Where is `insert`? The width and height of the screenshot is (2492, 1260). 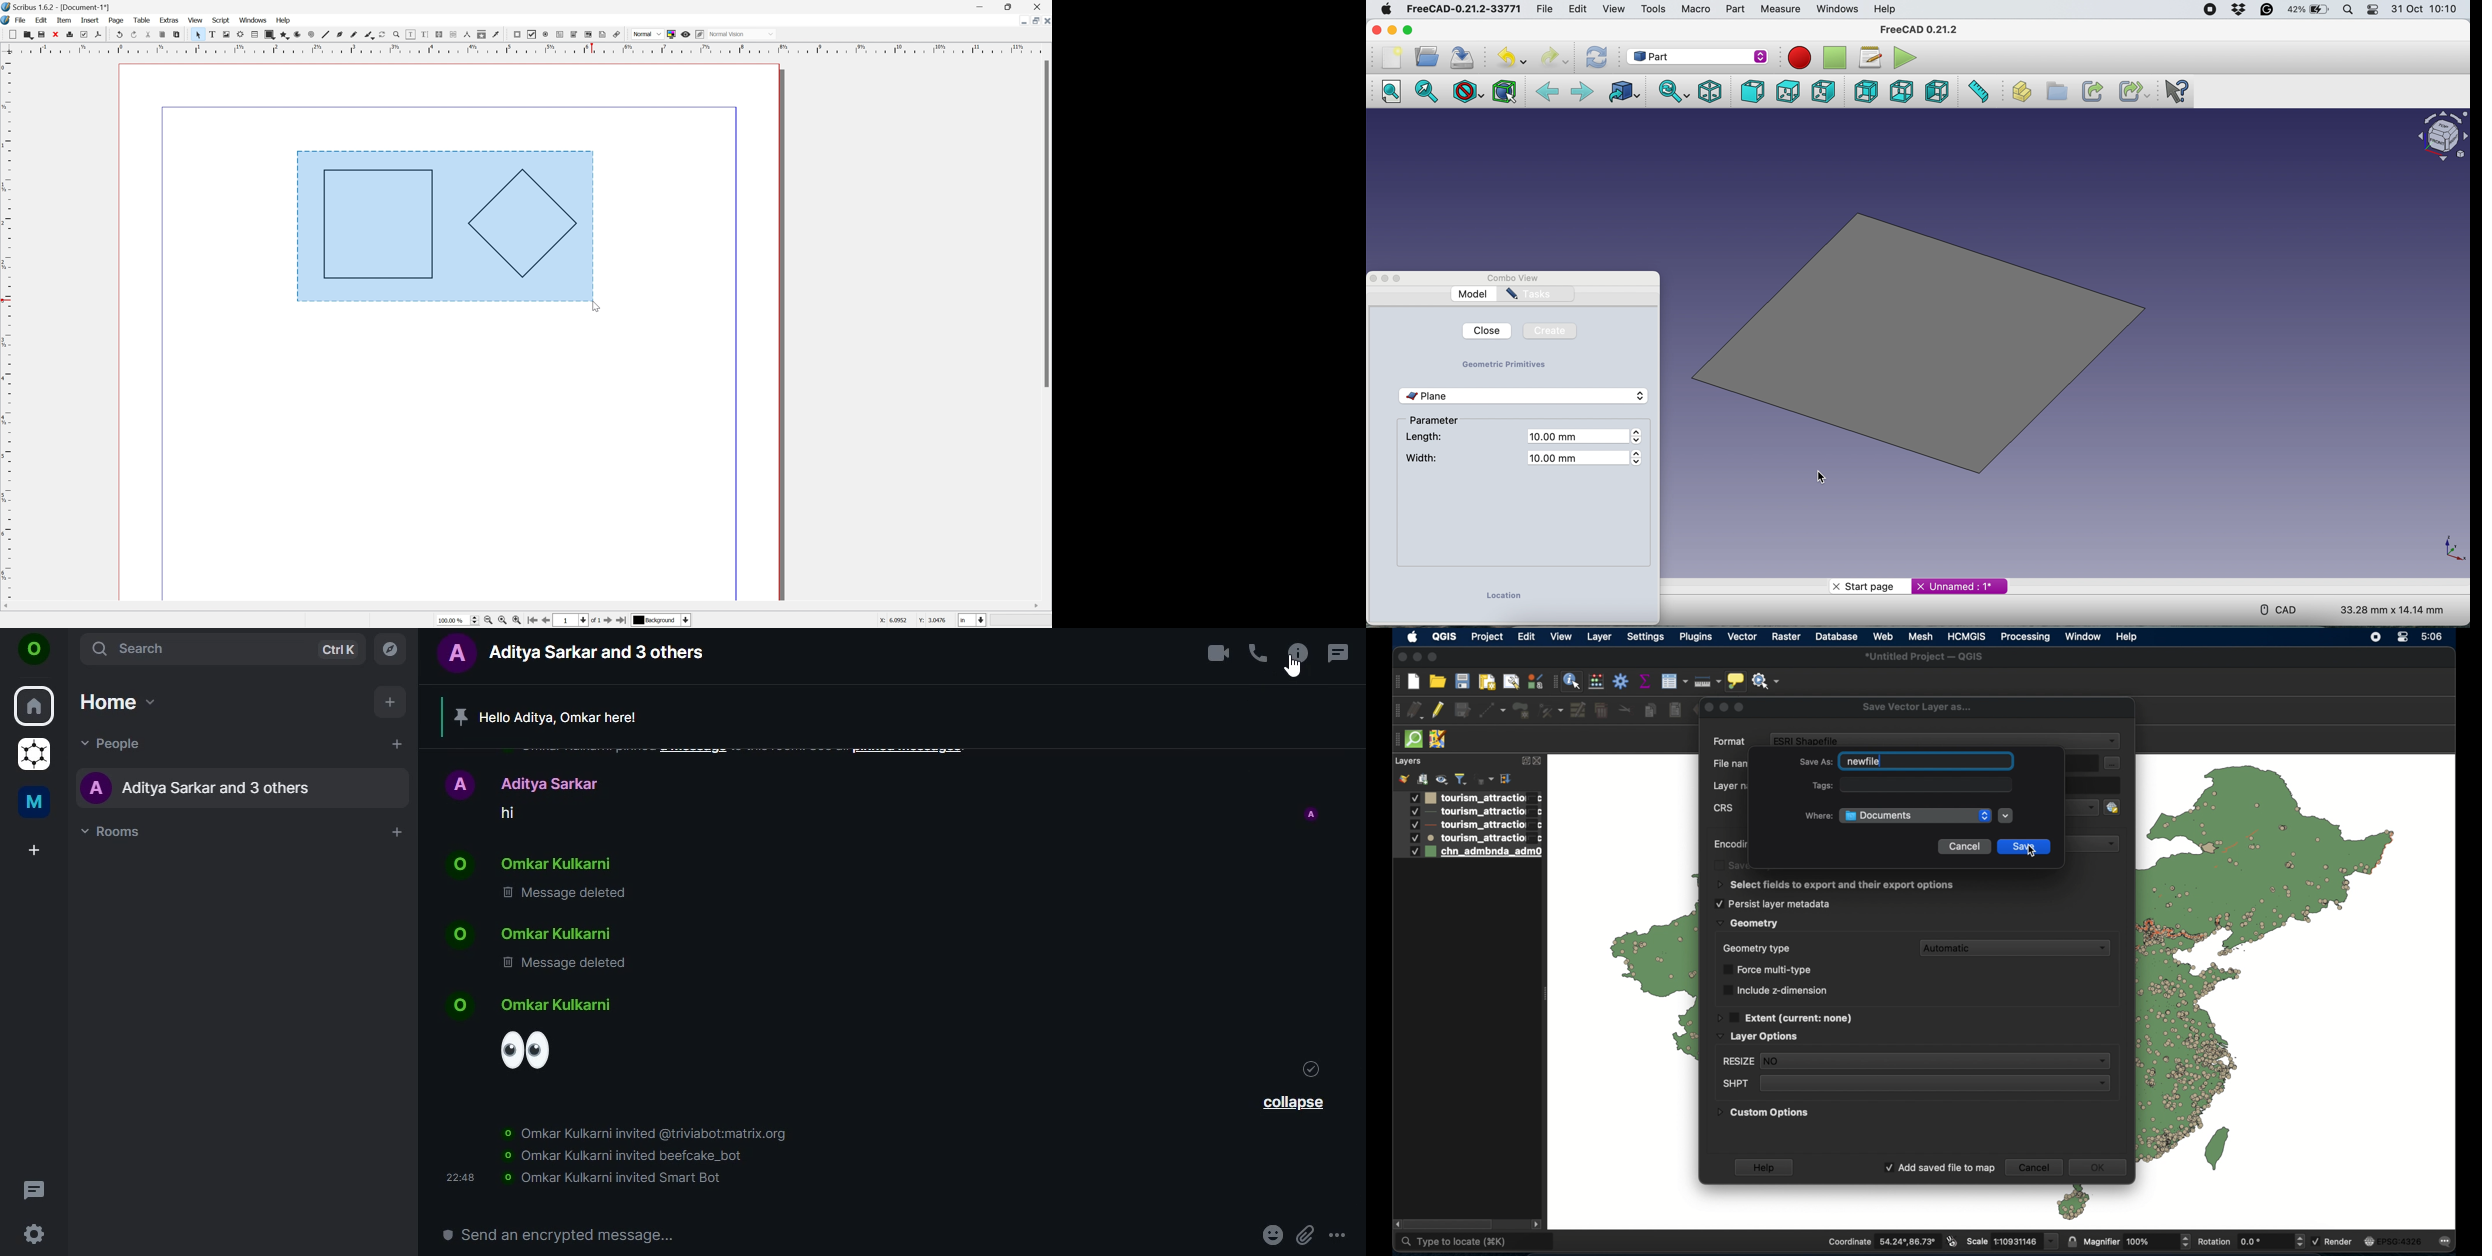
insert is located at coordinates (90, 19).